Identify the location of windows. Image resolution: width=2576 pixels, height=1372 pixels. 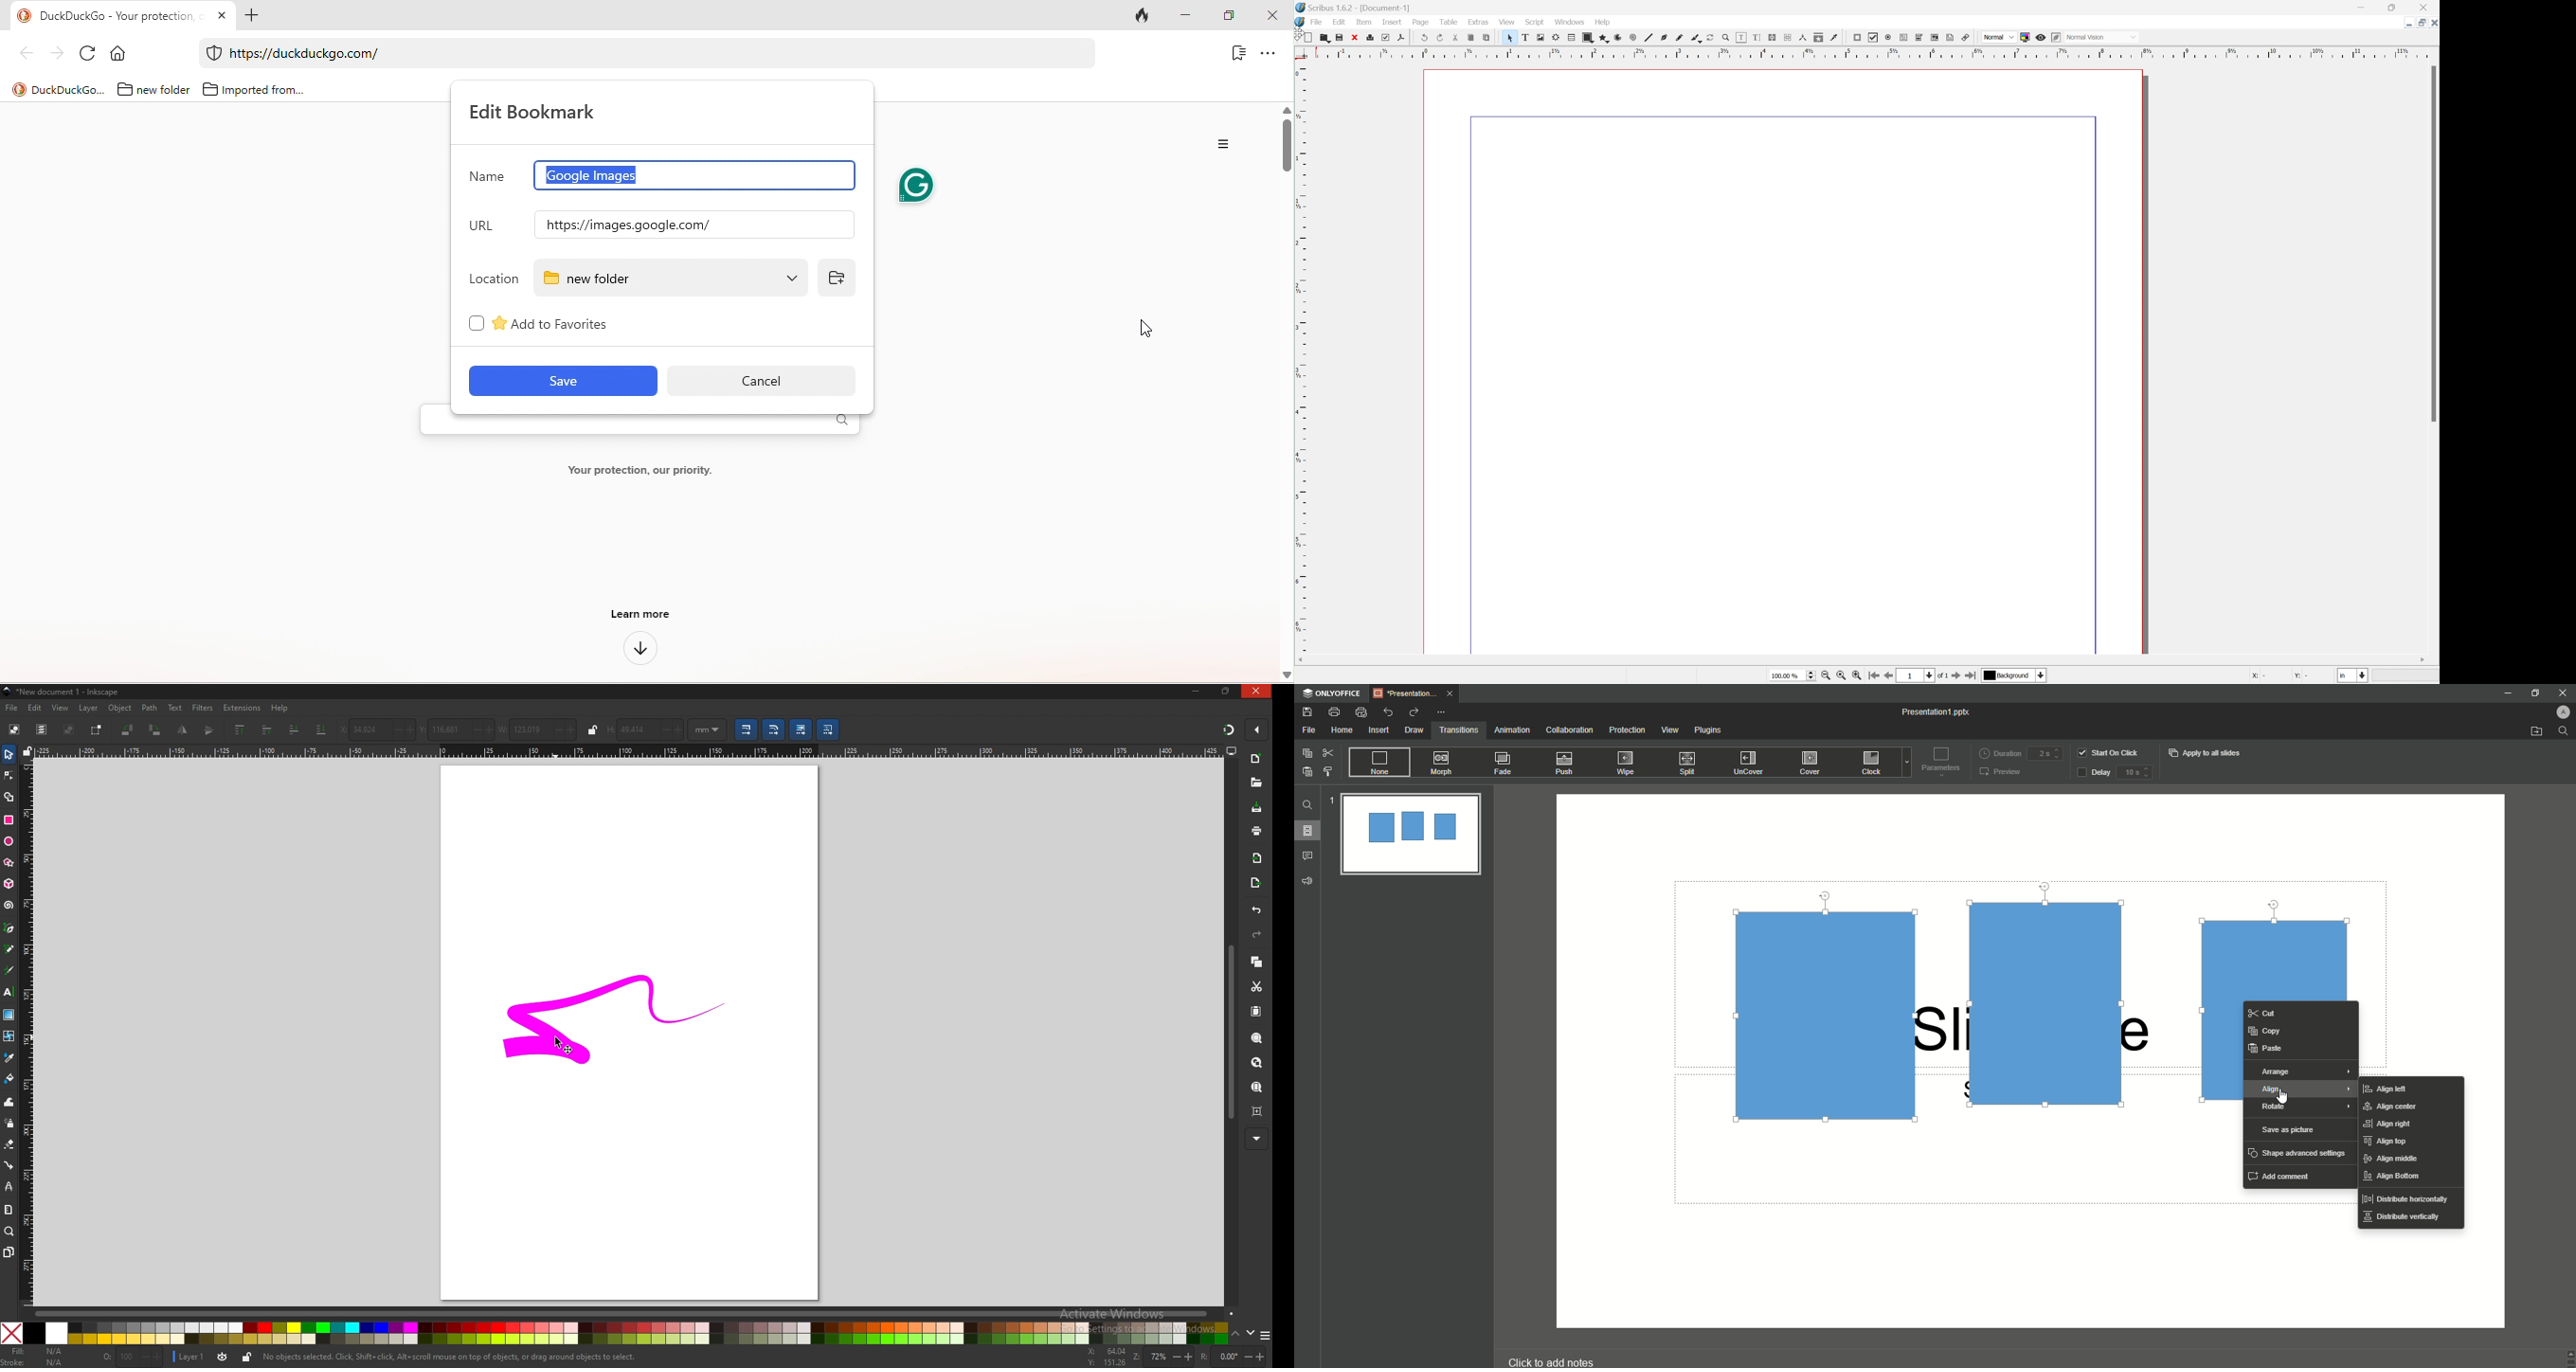
(1570, 22).